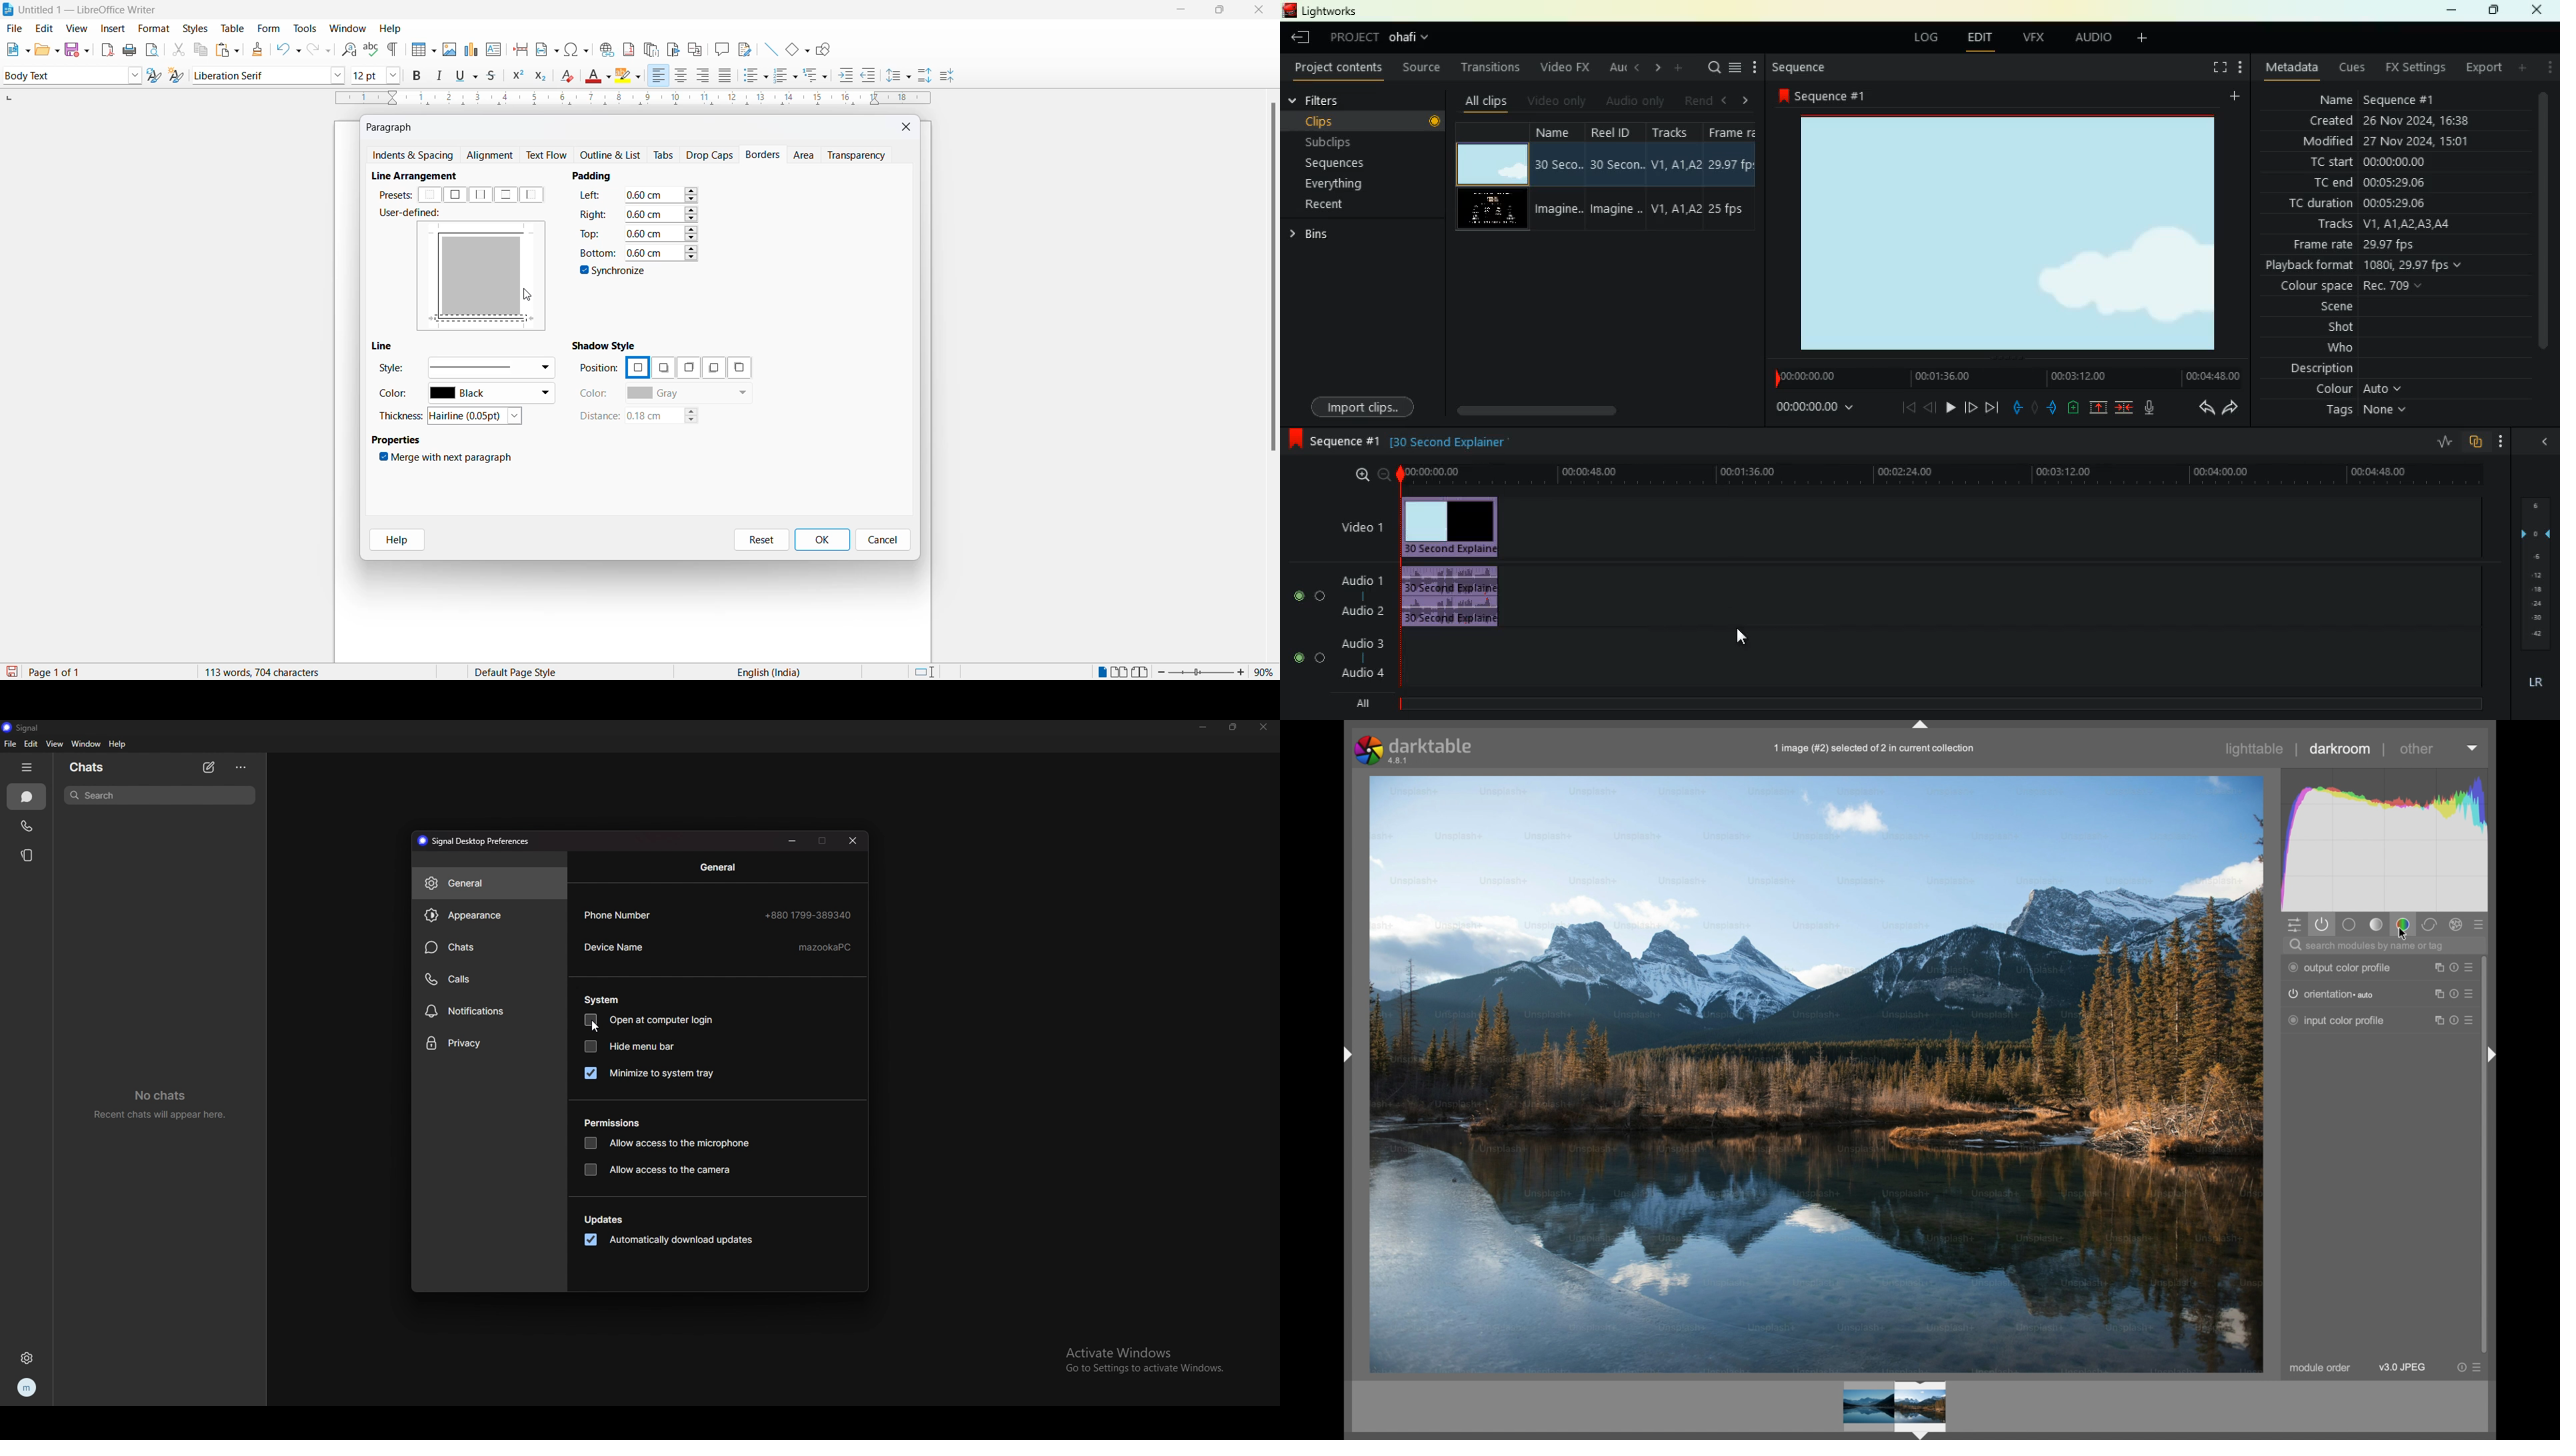 The image size is (2576, 1456). I want to click on minimize, so click(1179, 12).